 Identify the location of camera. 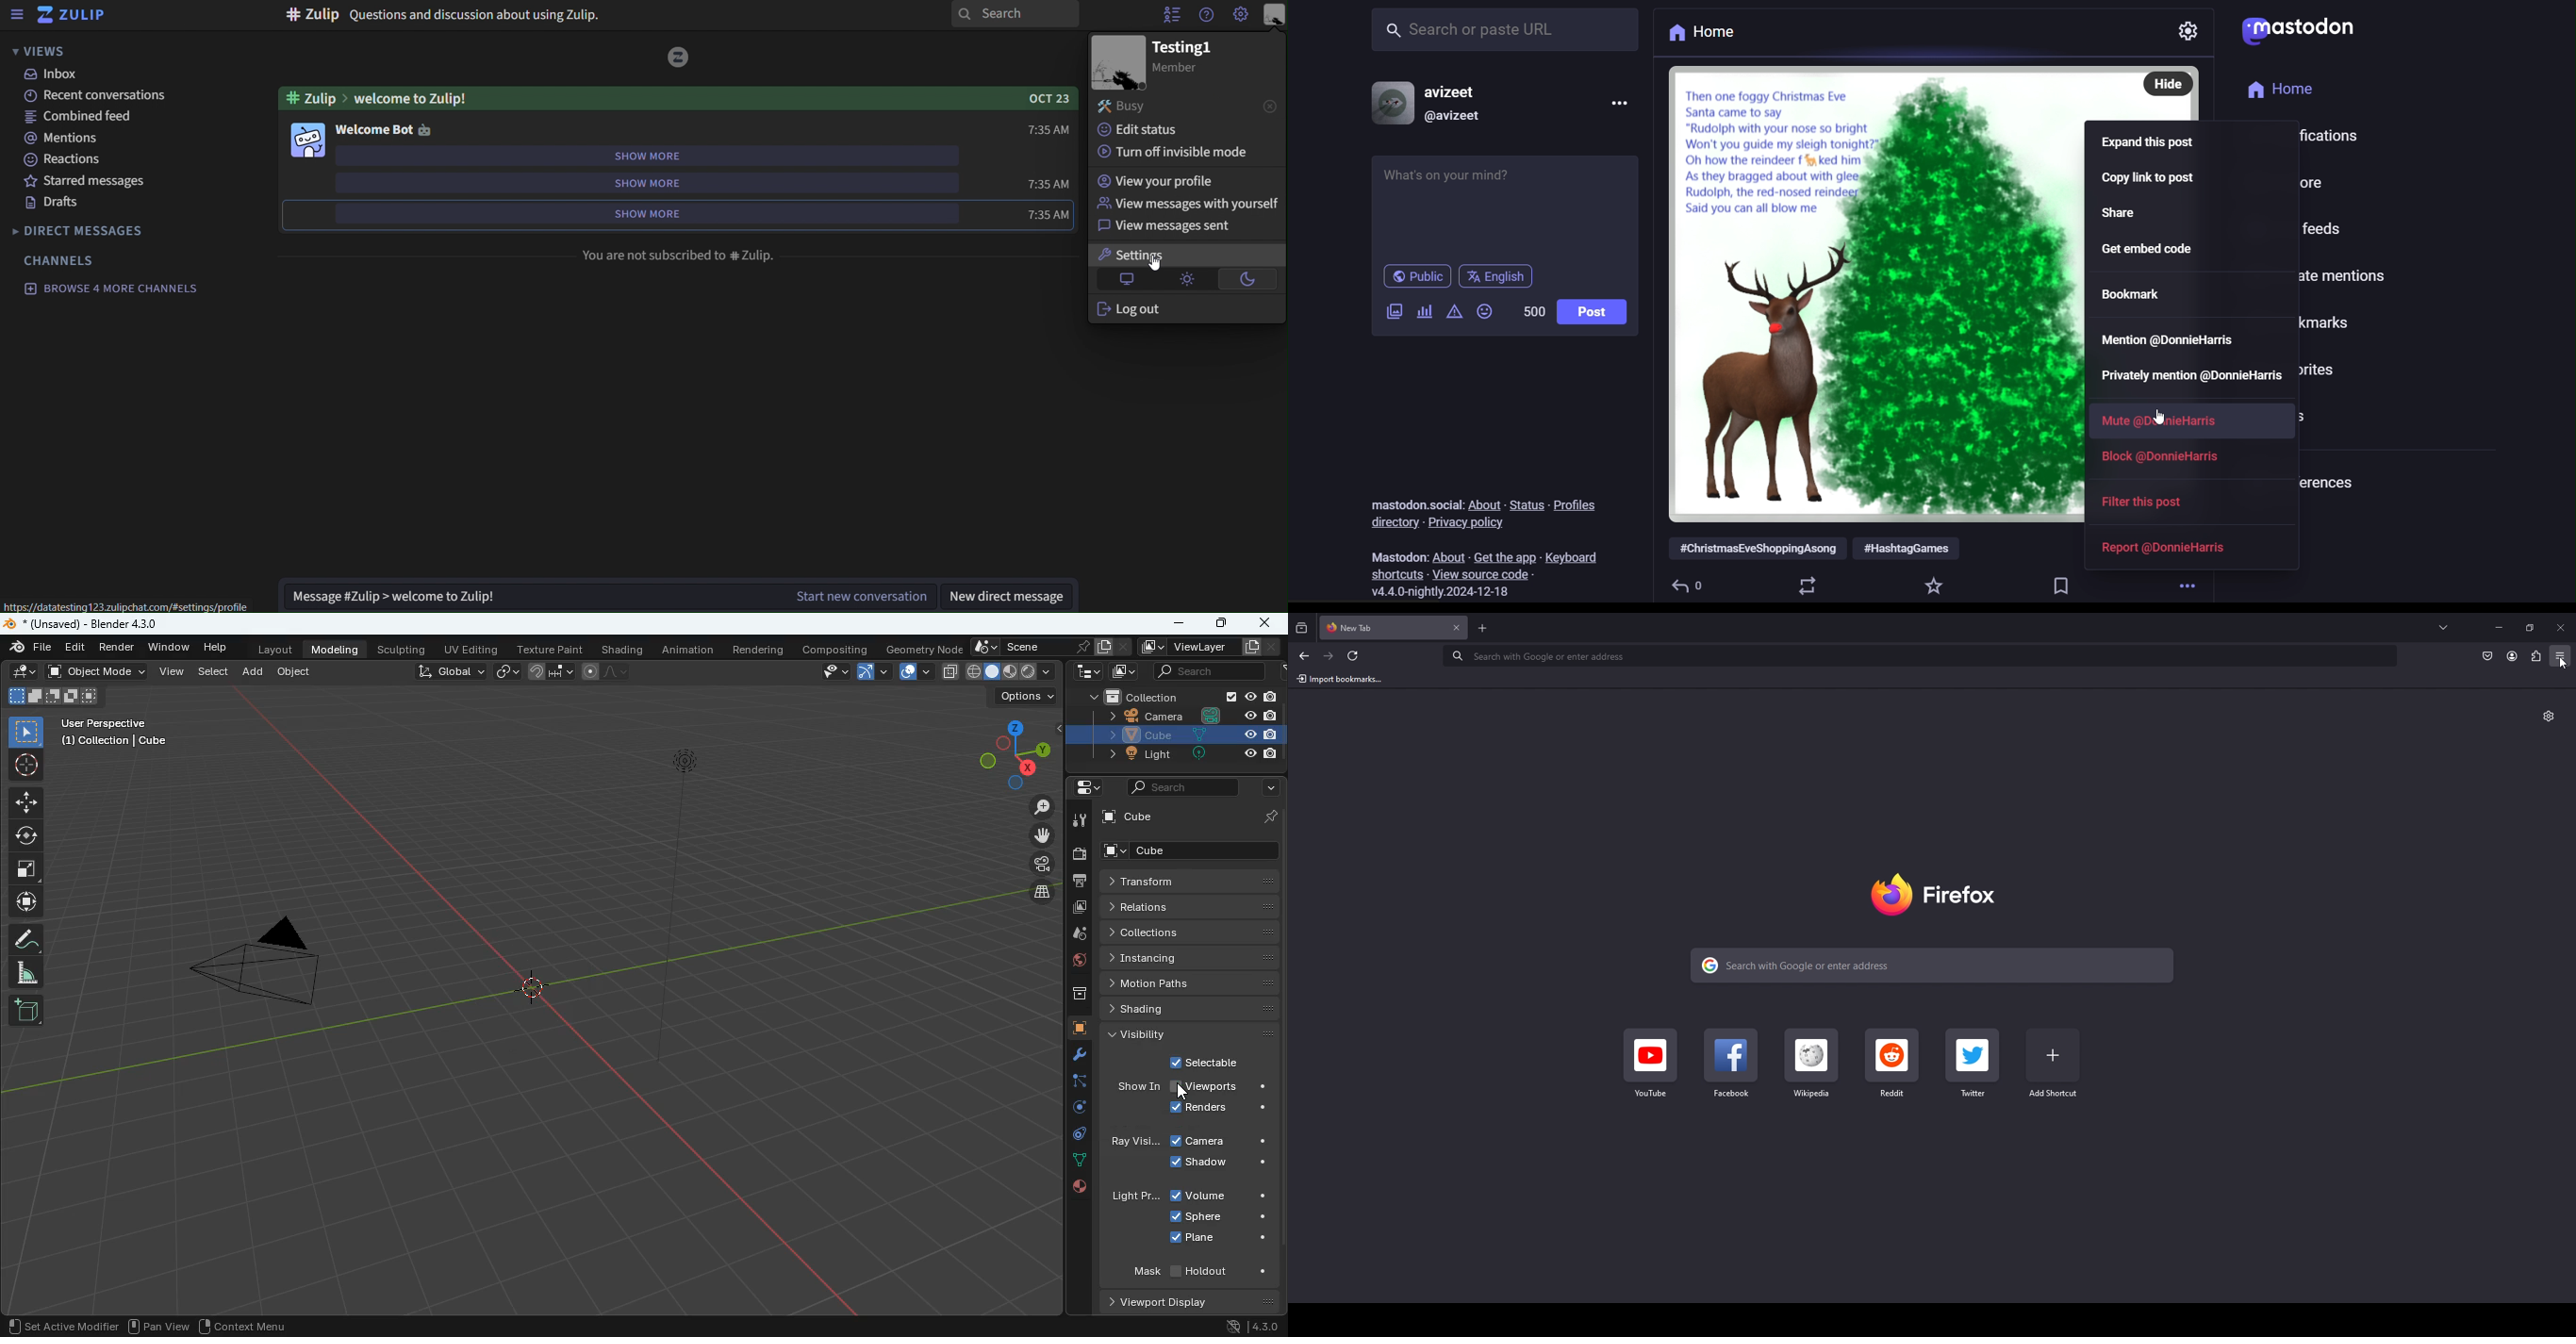
(1079, 854).